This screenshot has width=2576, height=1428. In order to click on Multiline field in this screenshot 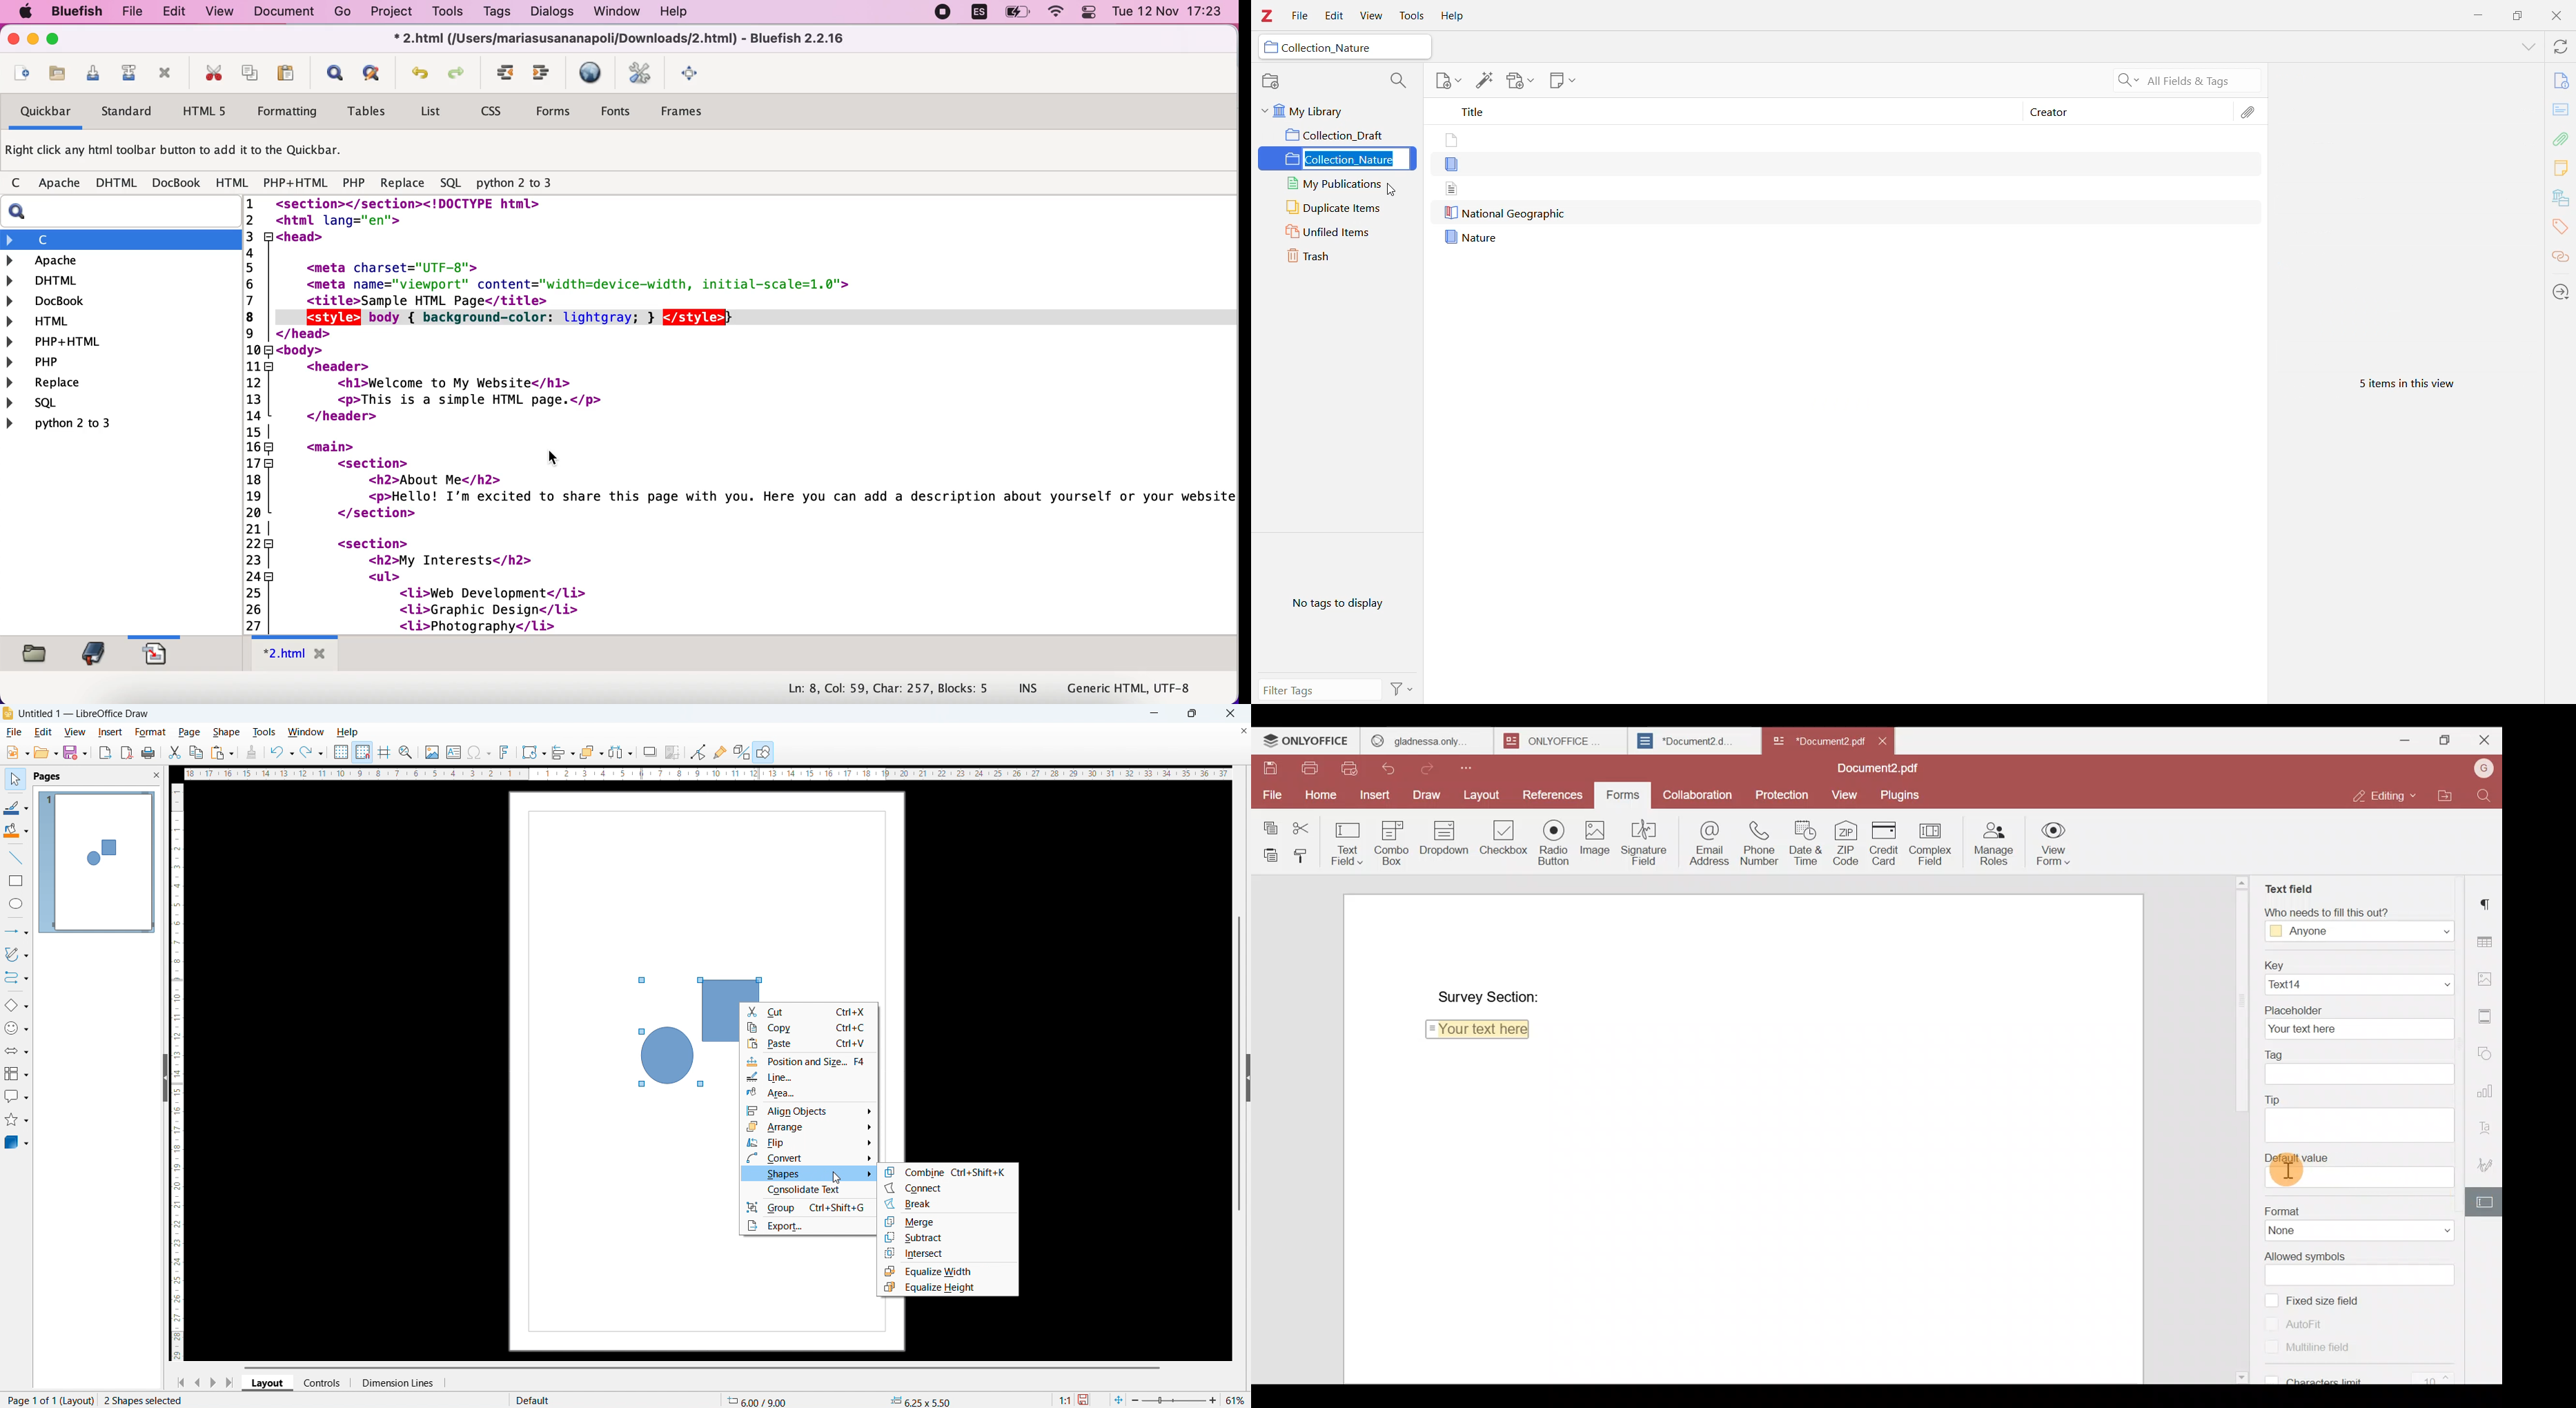, I will do `click(2325, 1352)`.